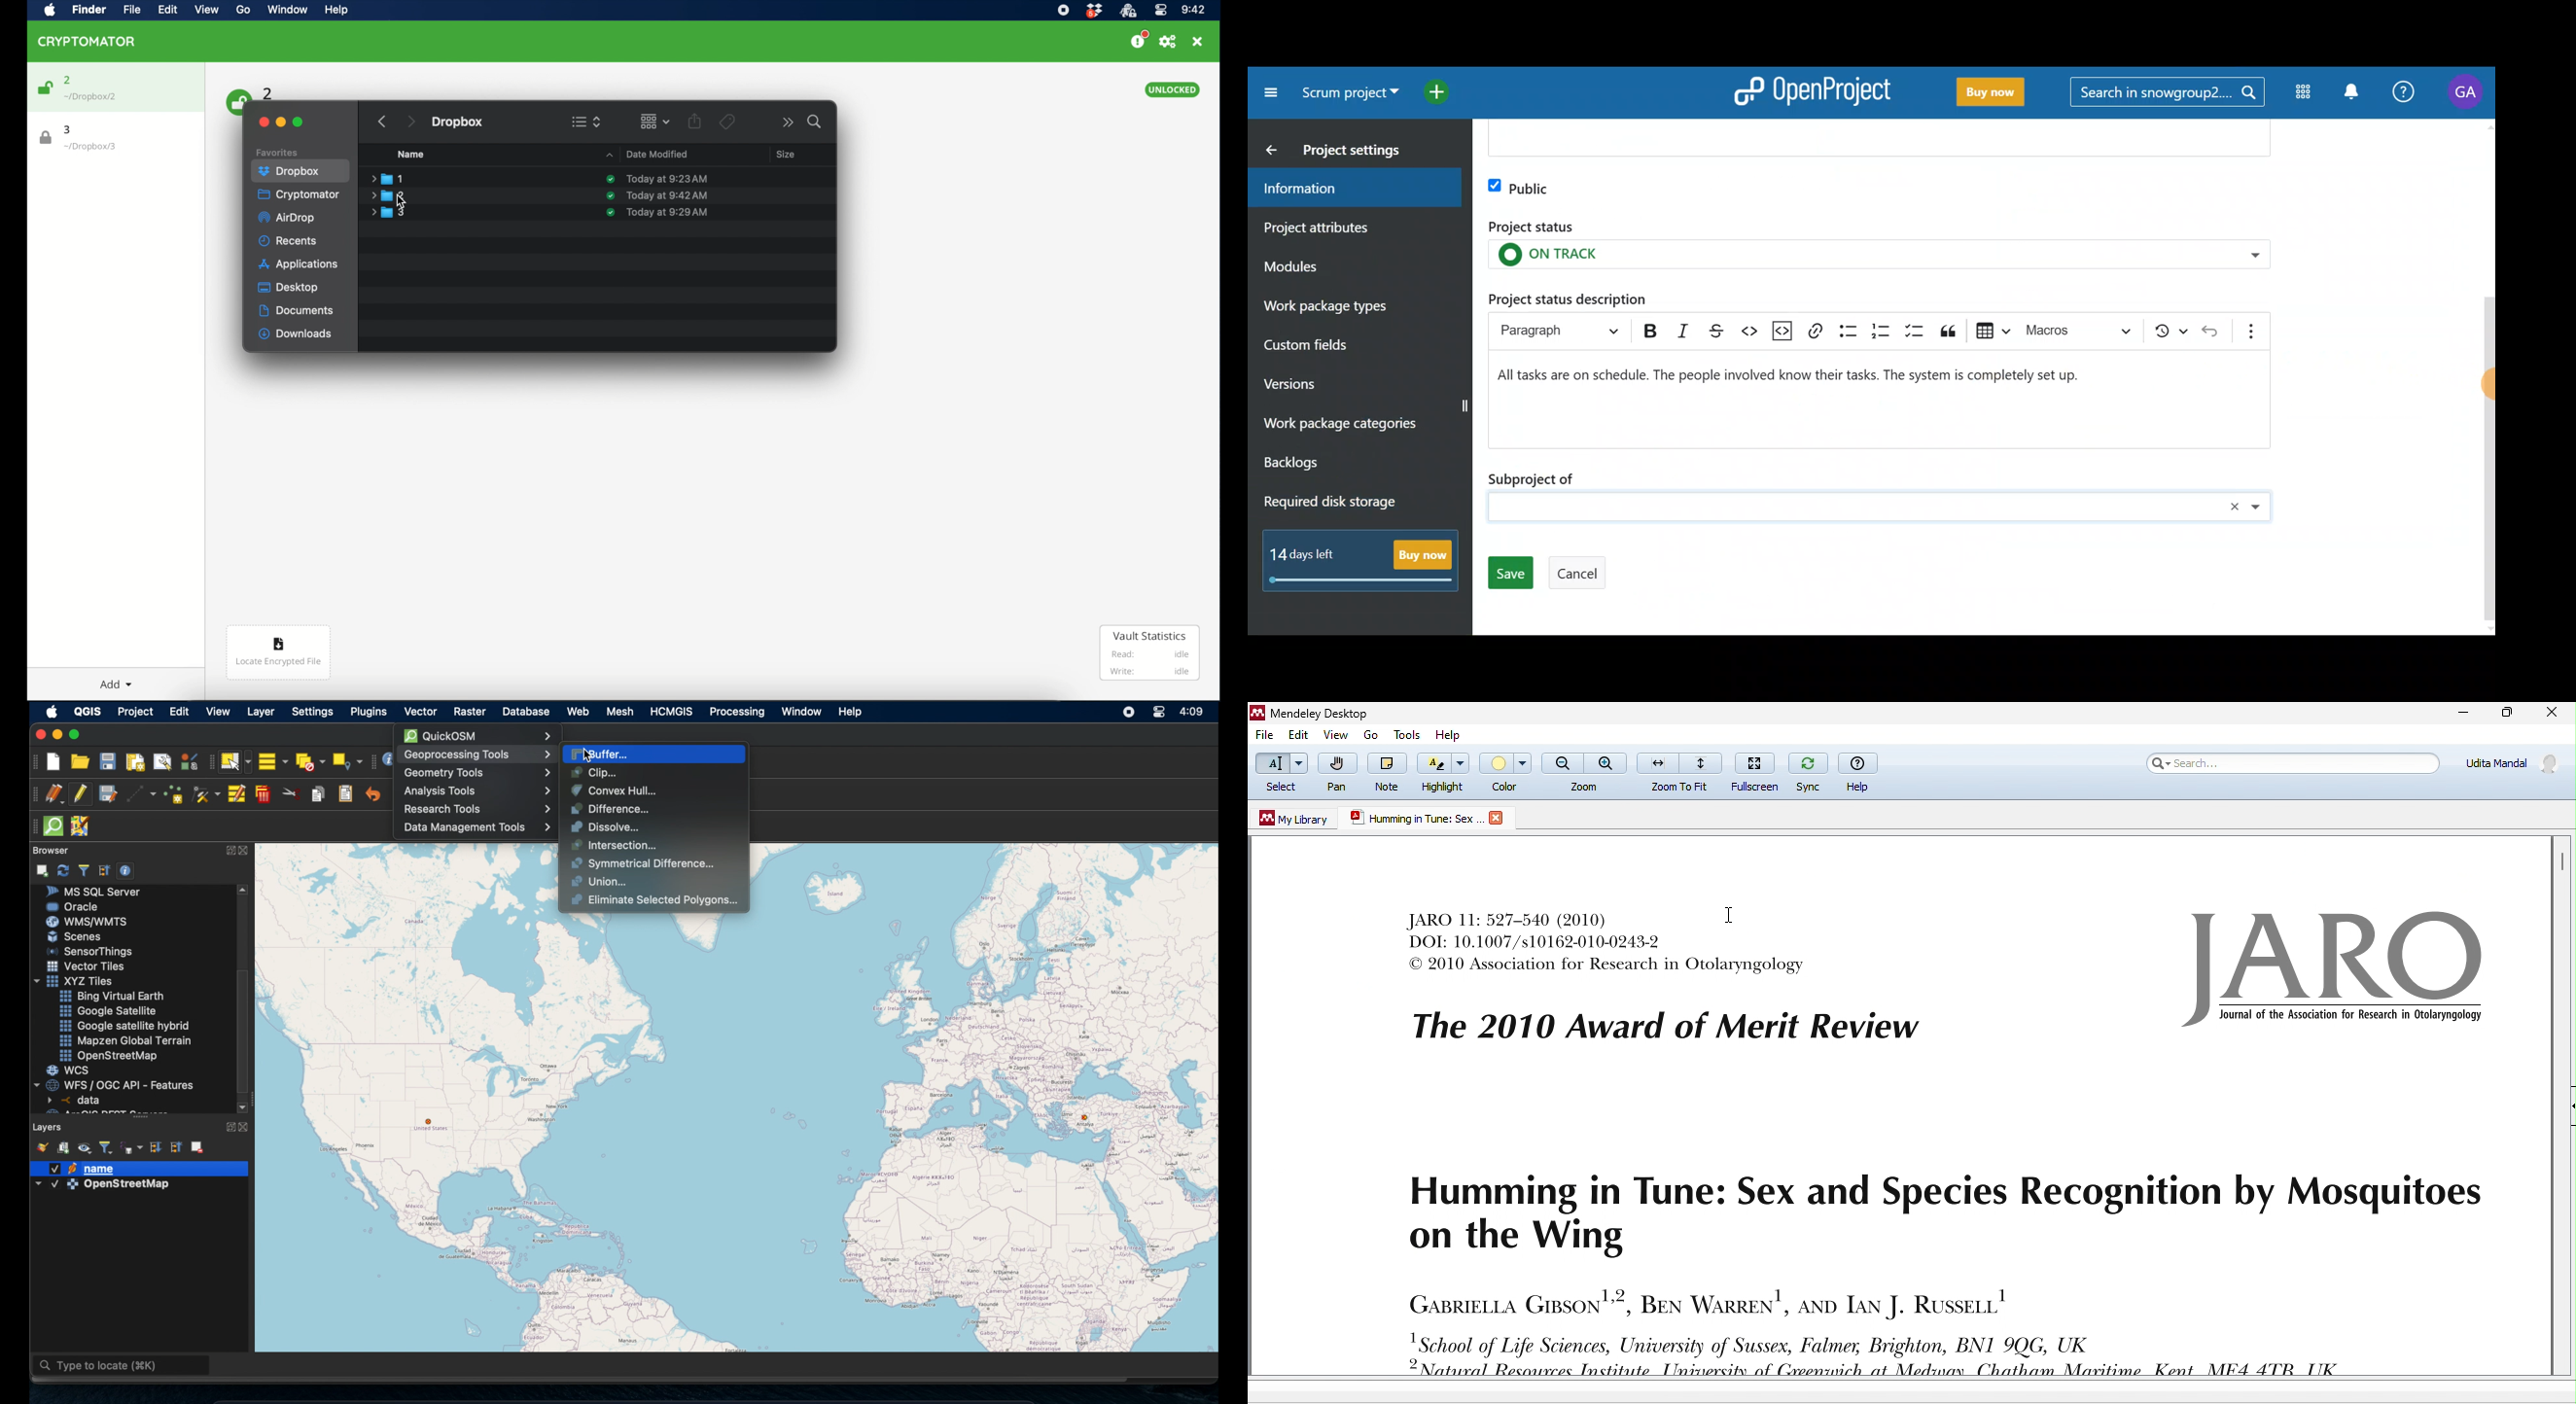  I want to click on 2, so click(68, 80).